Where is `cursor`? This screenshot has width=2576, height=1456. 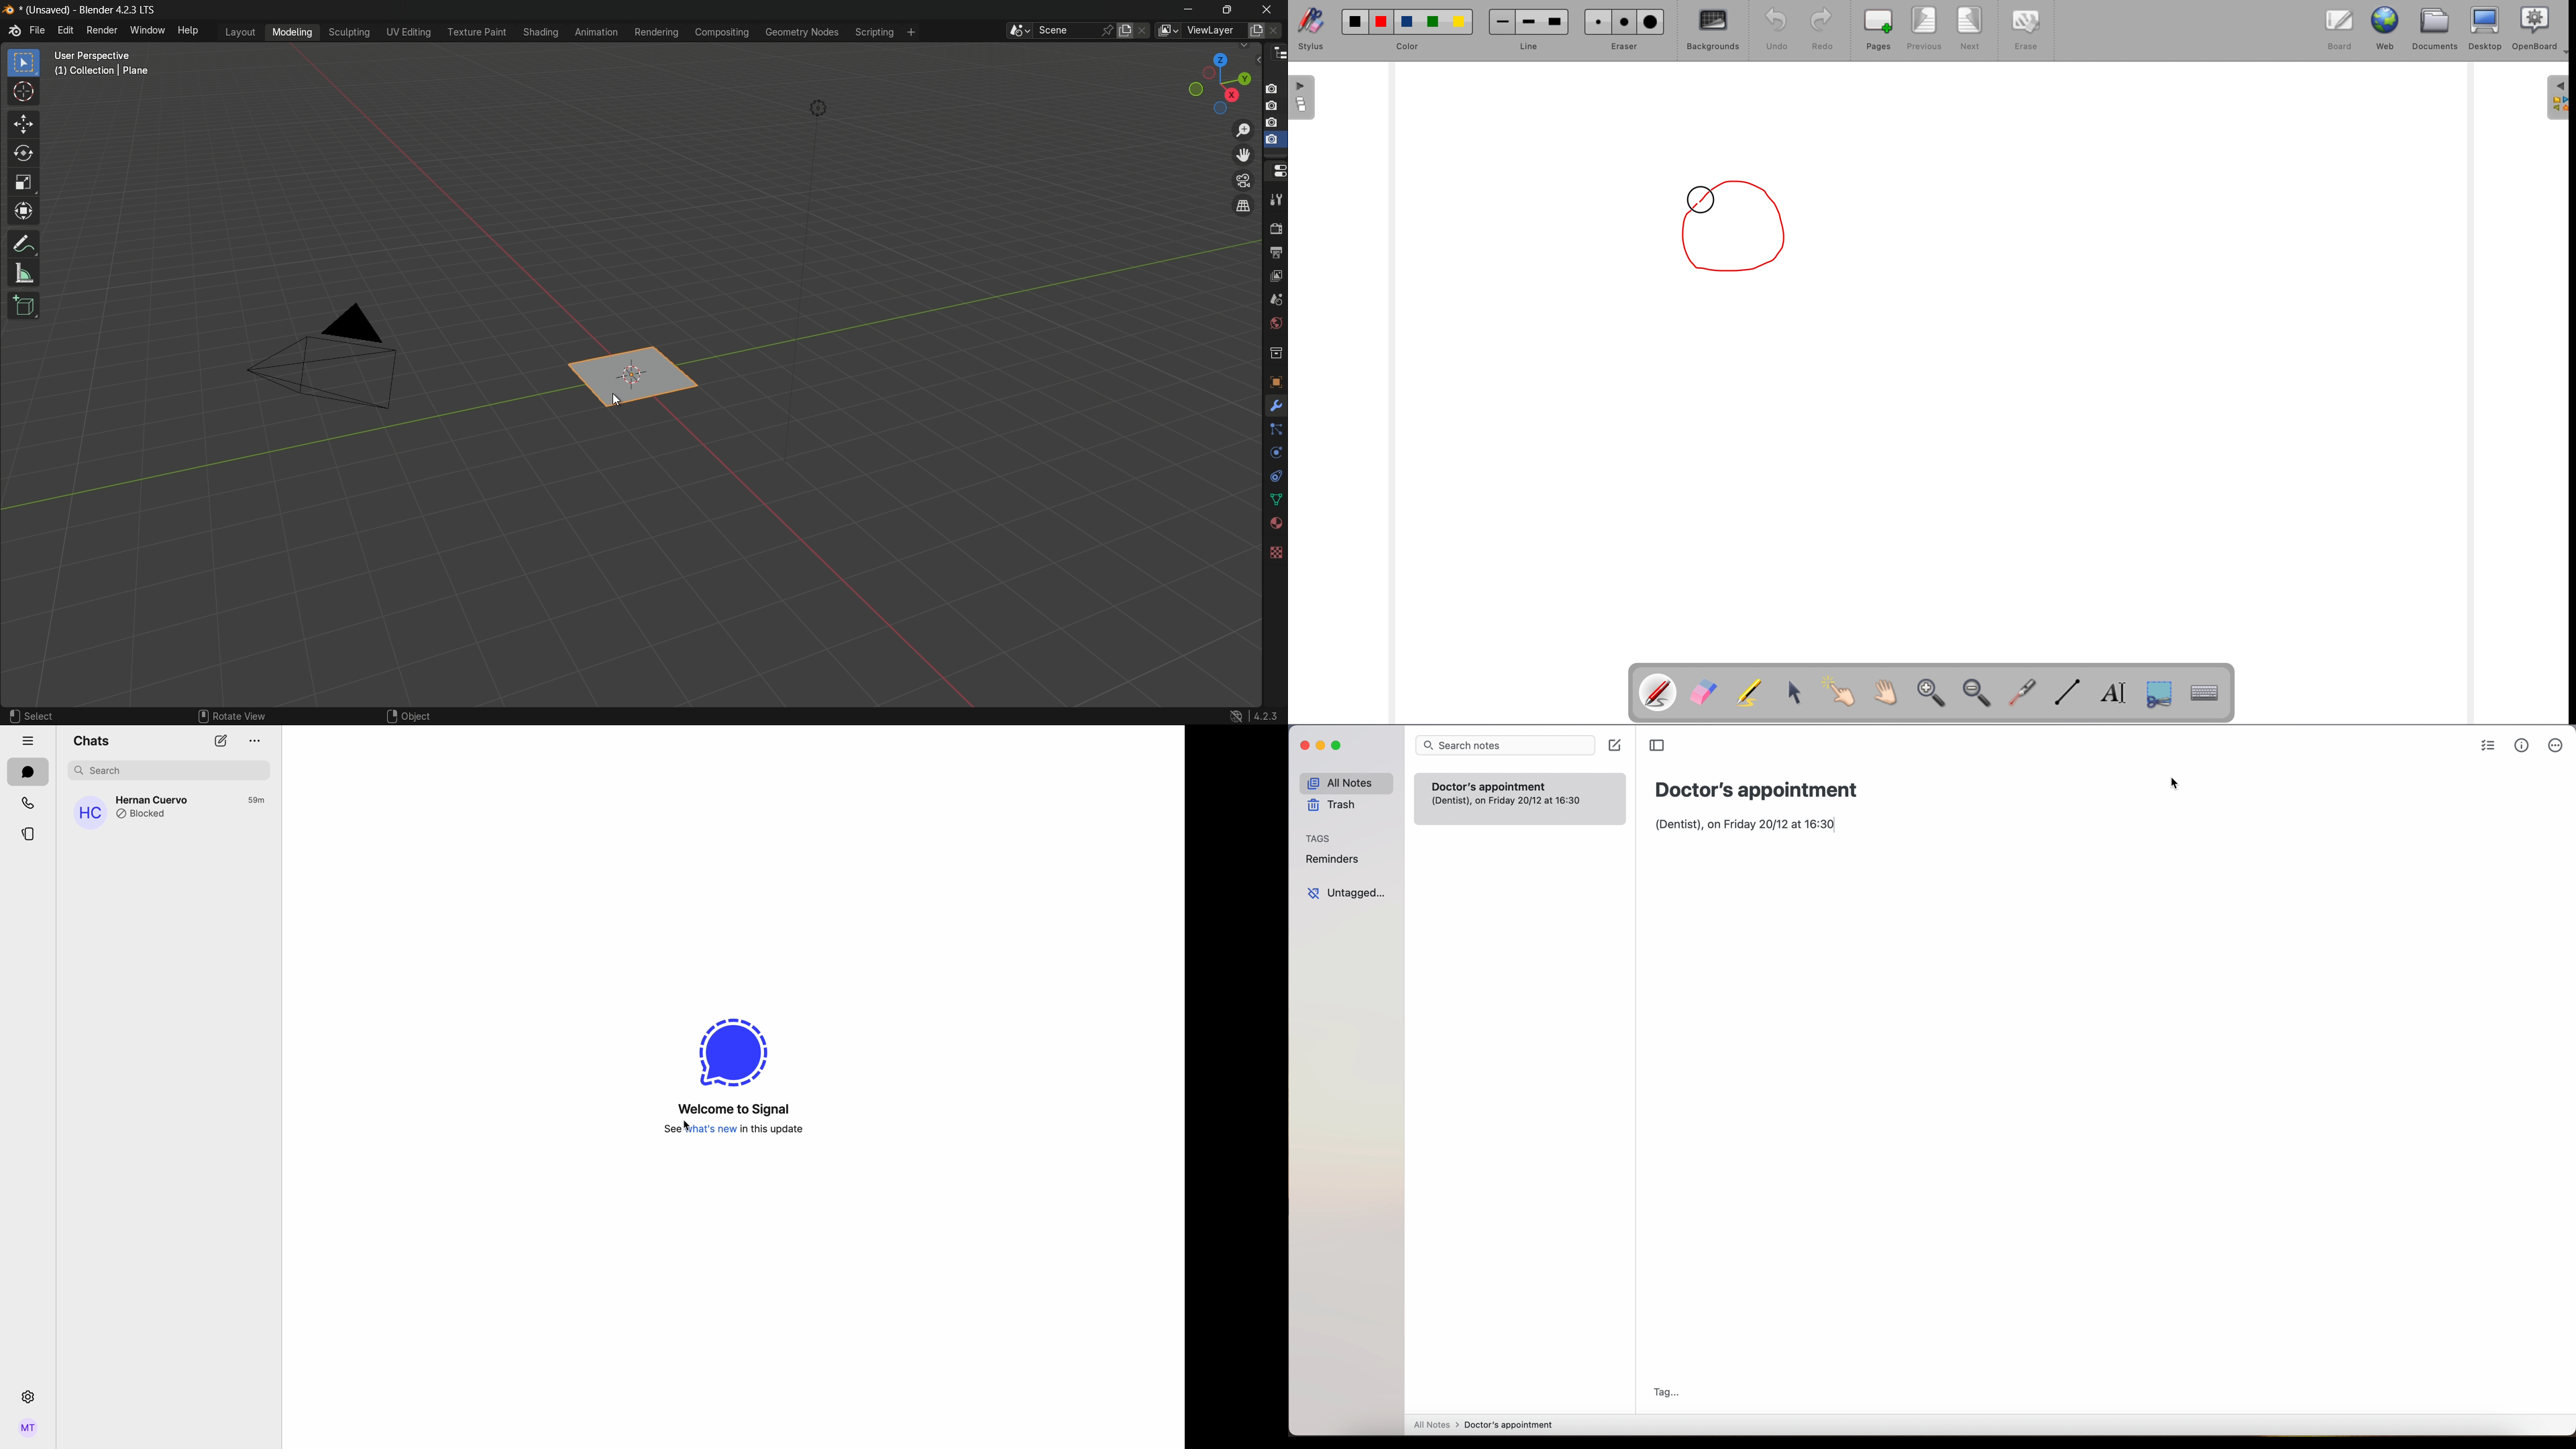
cursor is located at coordinates (614, 396).